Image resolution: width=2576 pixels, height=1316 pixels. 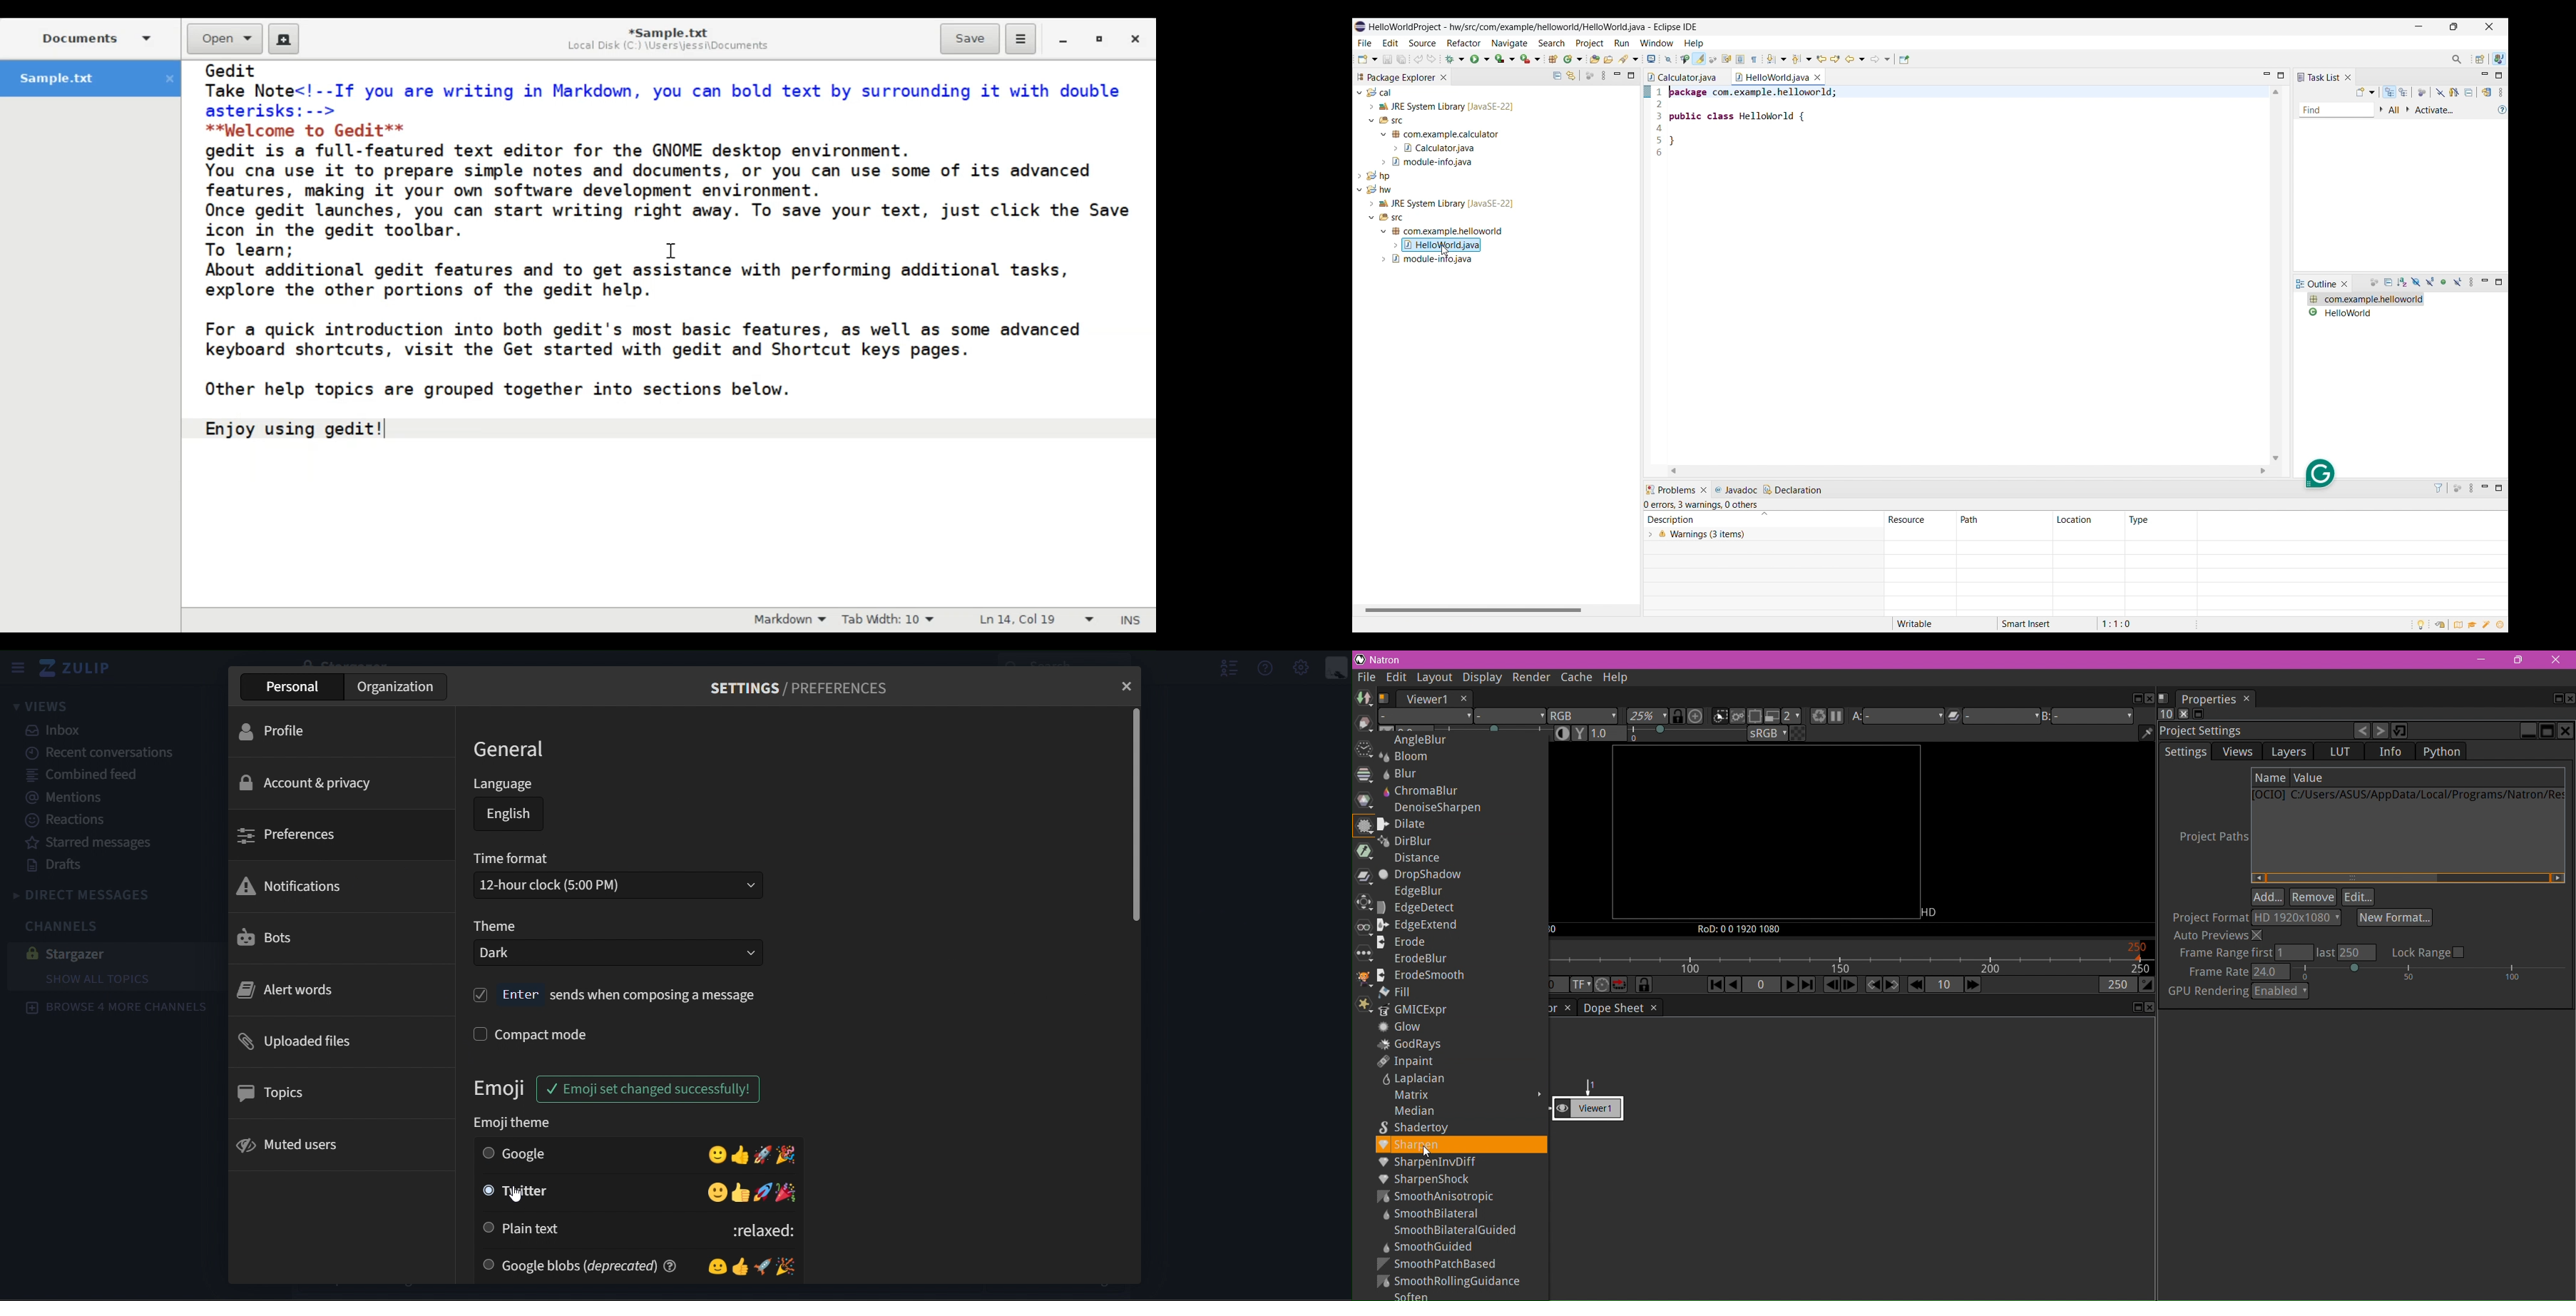 I want to click on dark, so click(x=618, y=953).